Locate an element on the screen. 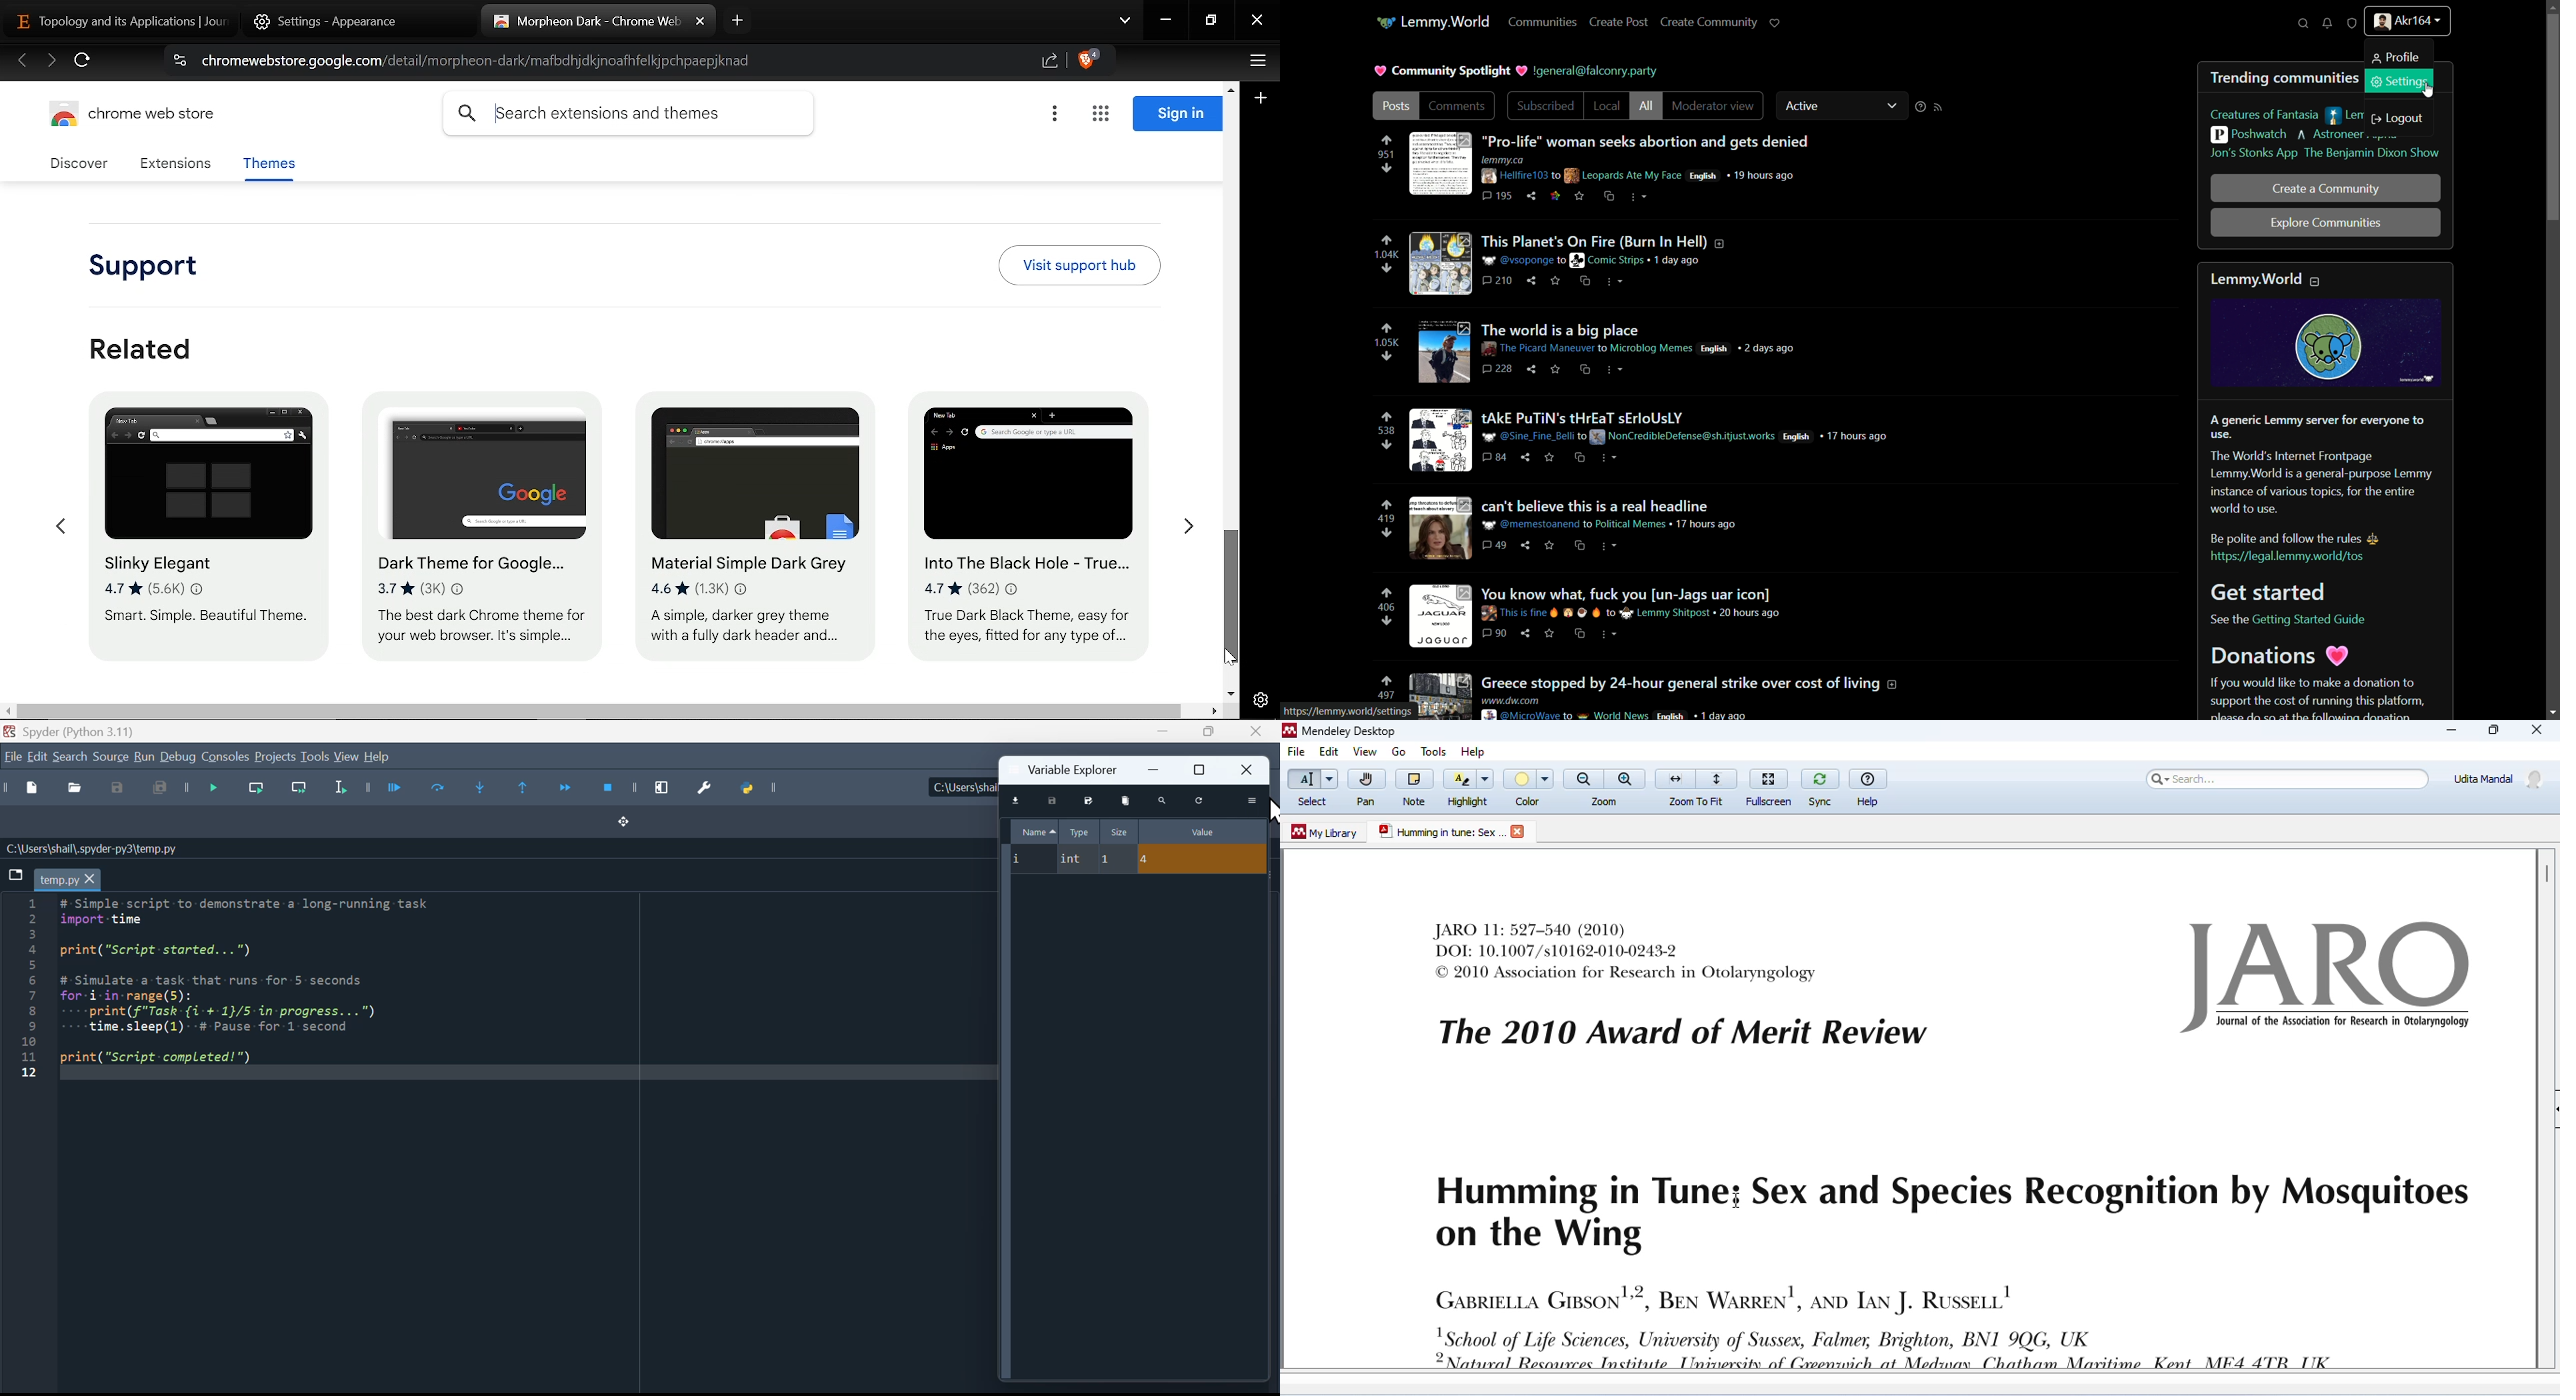  Debug file is located at coordinates (204, 791).